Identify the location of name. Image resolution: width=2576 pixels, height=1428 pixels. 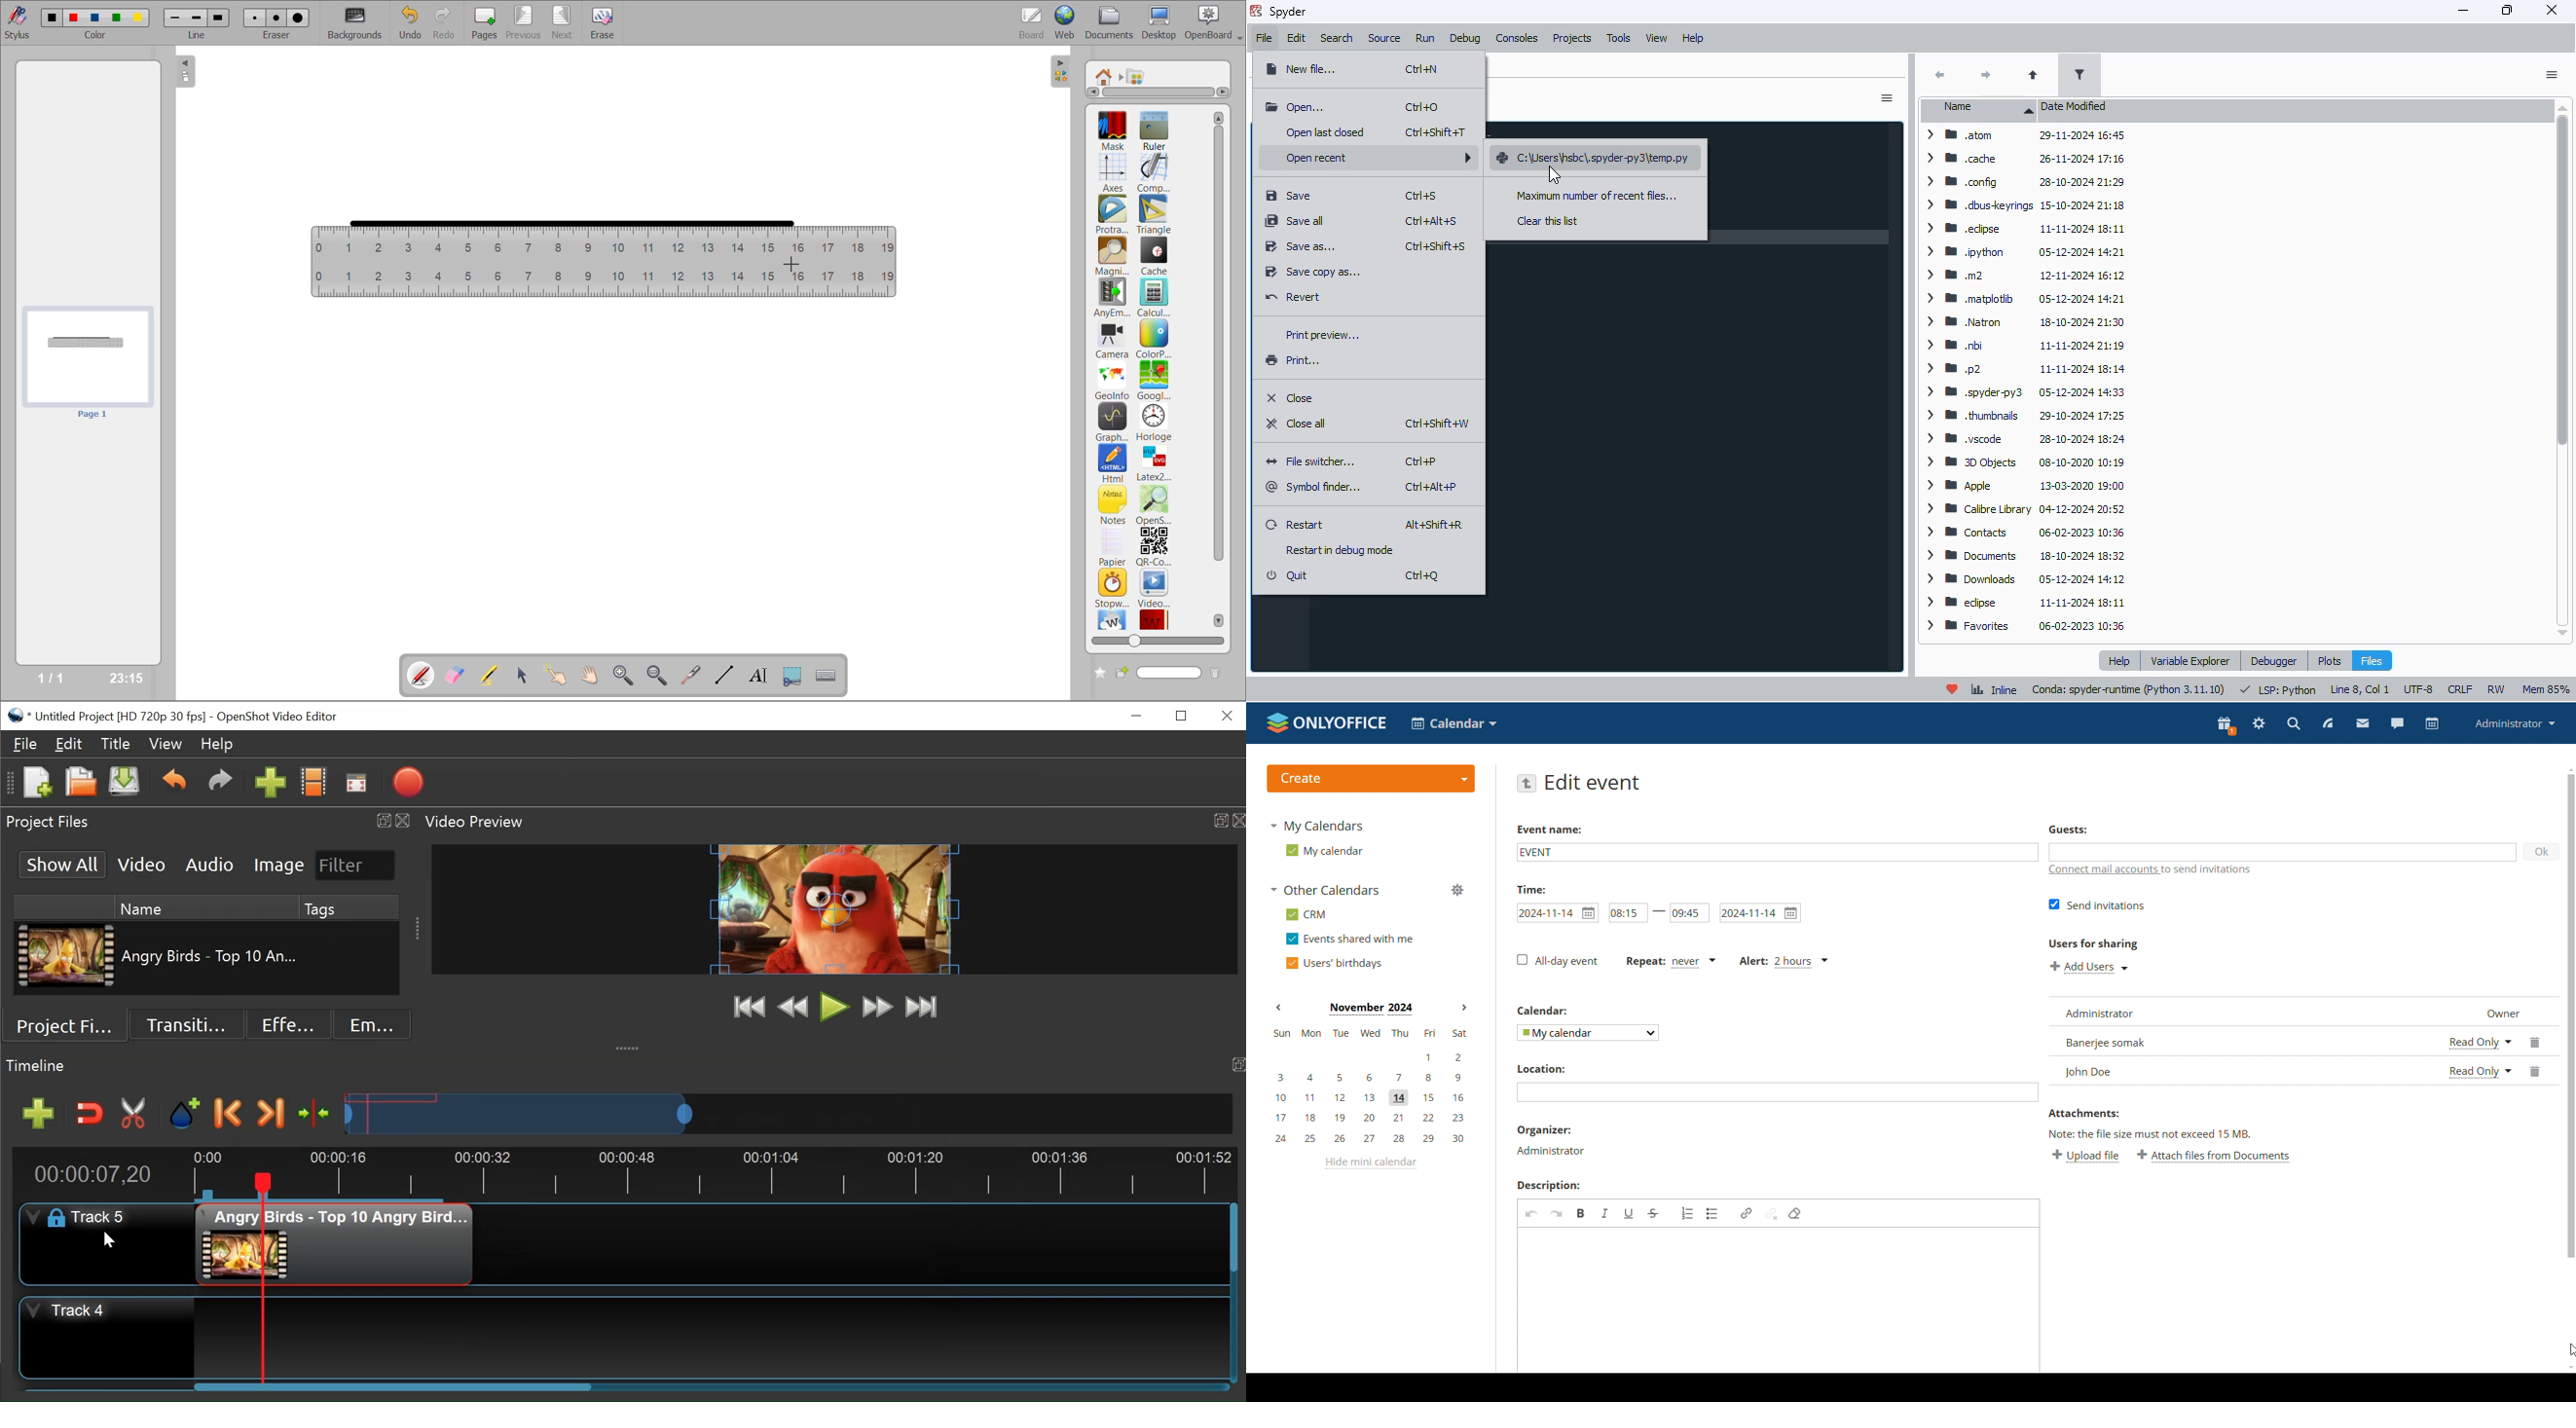
(1980, 109).